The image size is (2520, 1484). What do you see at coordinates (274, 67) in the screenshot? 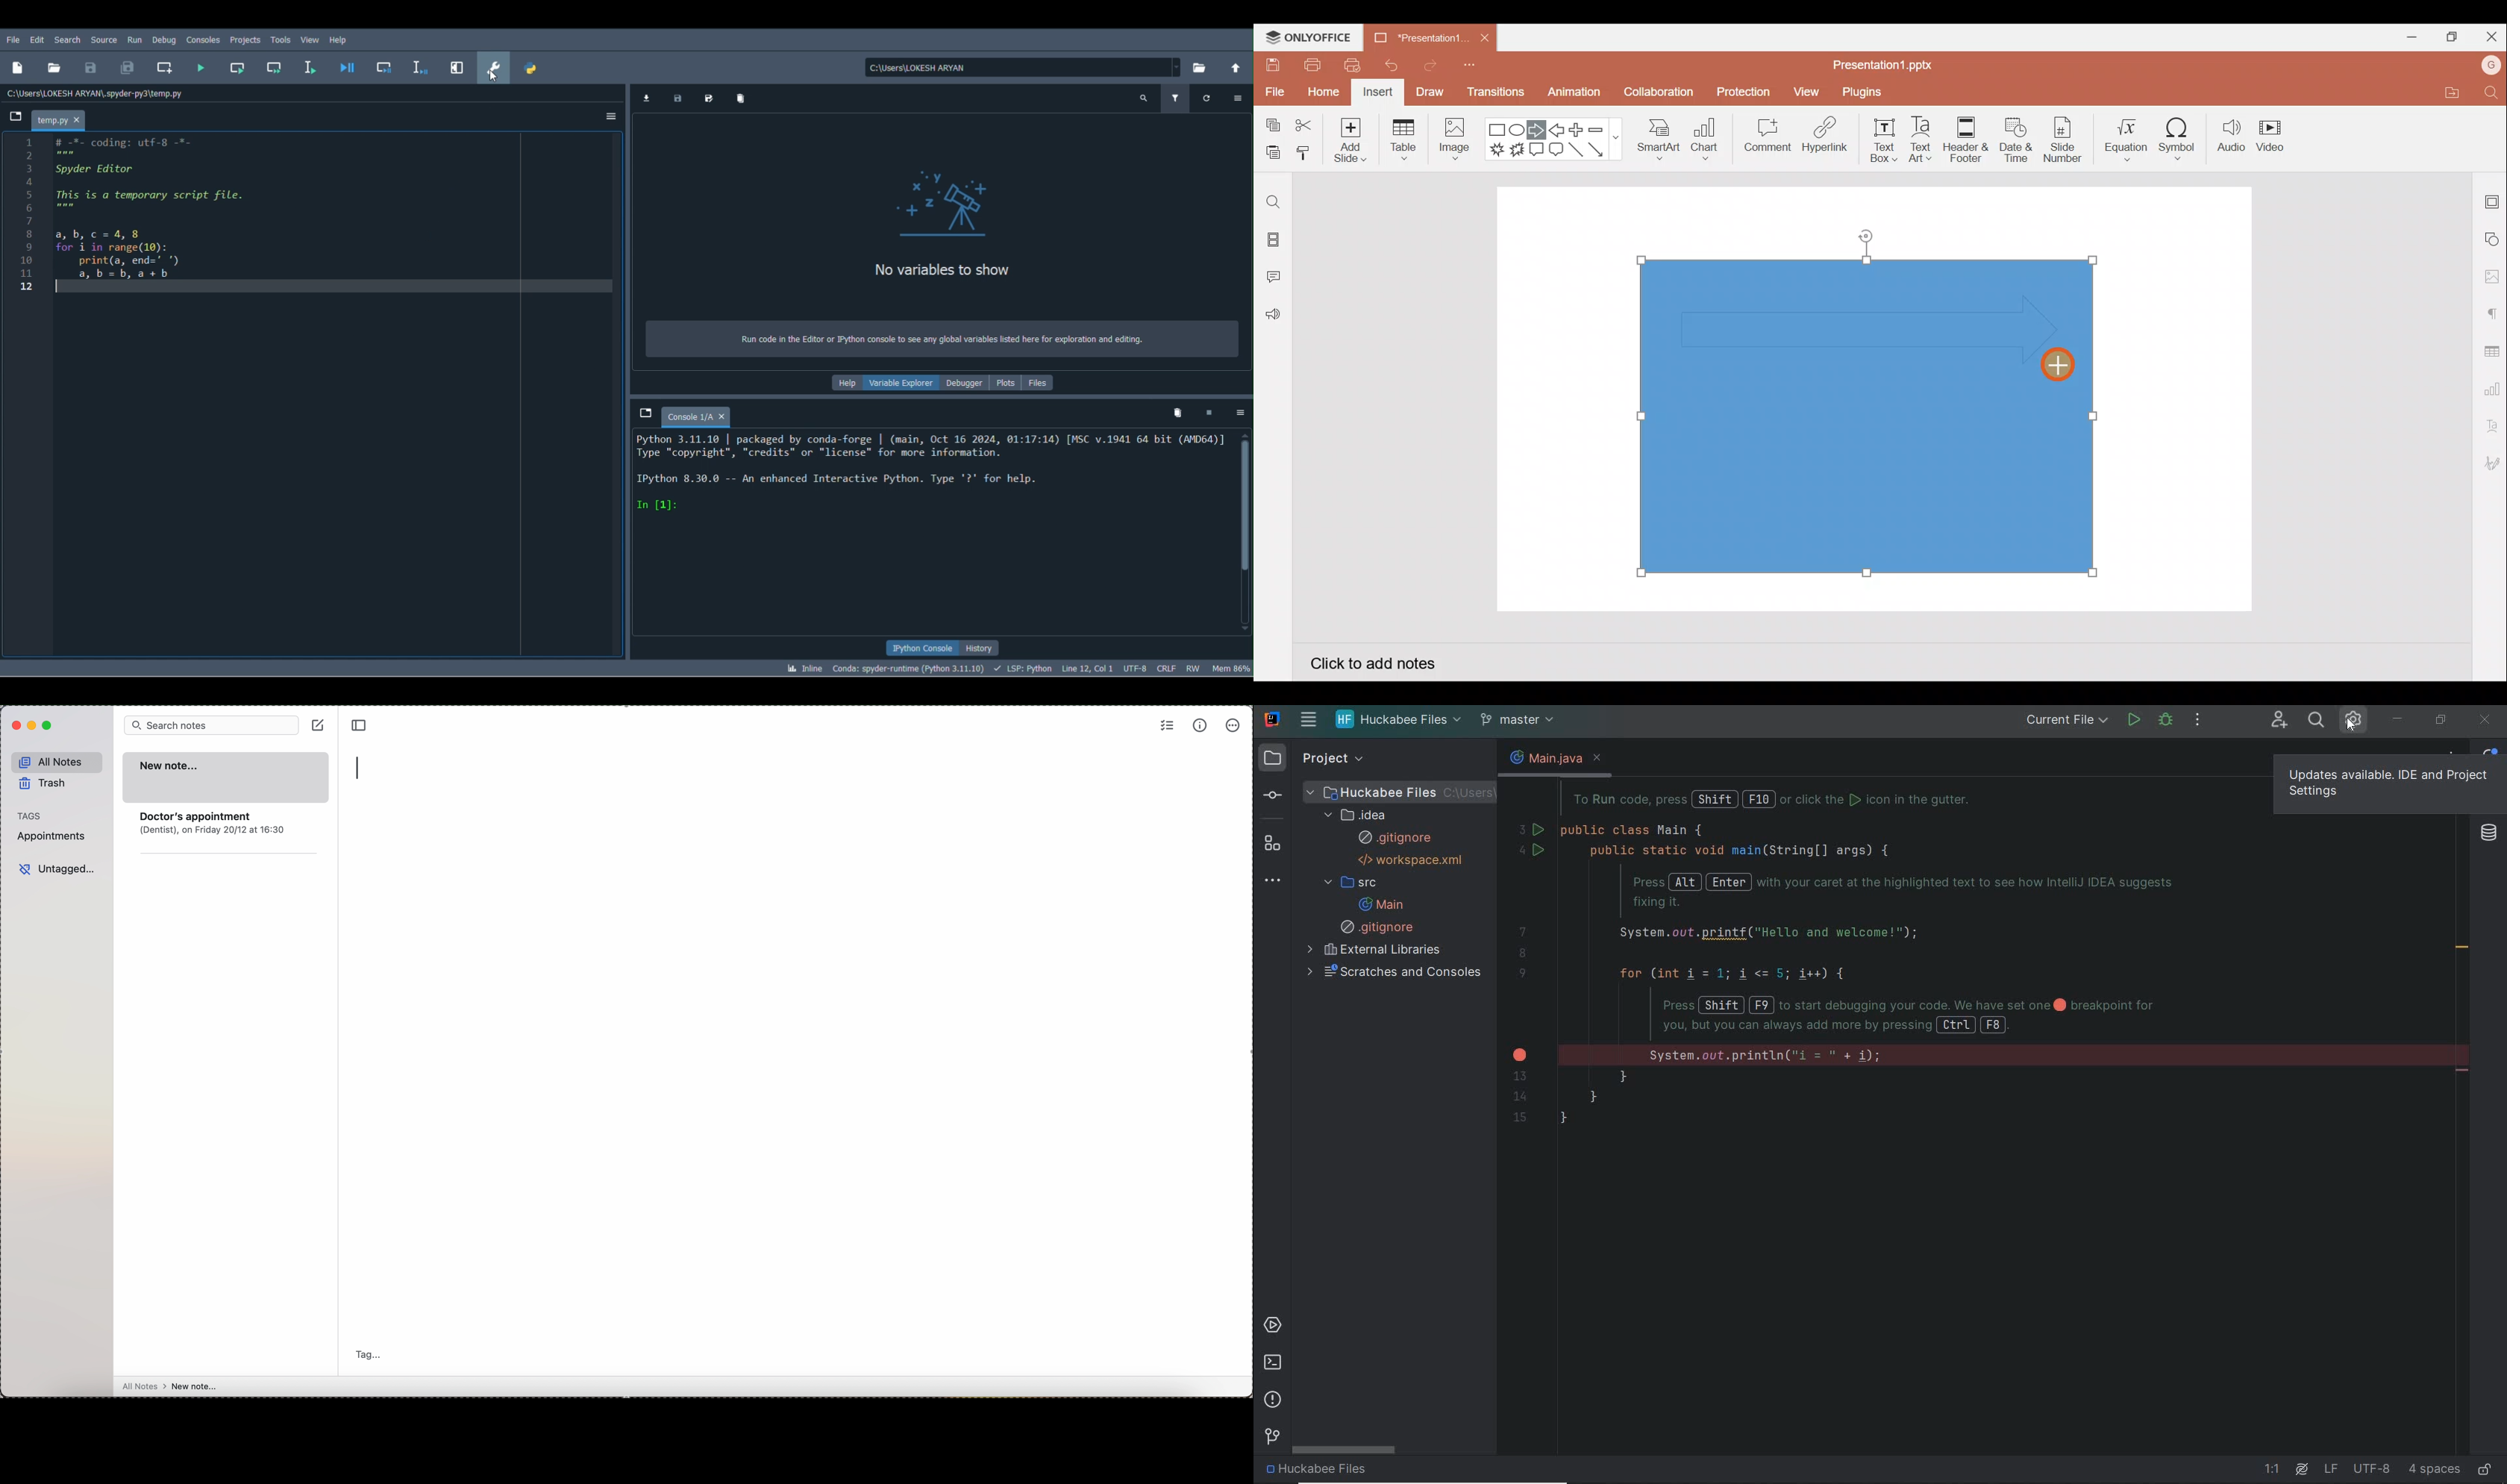
I see `Run current cell and go to the next one (Shift + Return)` at bounding box center [274, 67].